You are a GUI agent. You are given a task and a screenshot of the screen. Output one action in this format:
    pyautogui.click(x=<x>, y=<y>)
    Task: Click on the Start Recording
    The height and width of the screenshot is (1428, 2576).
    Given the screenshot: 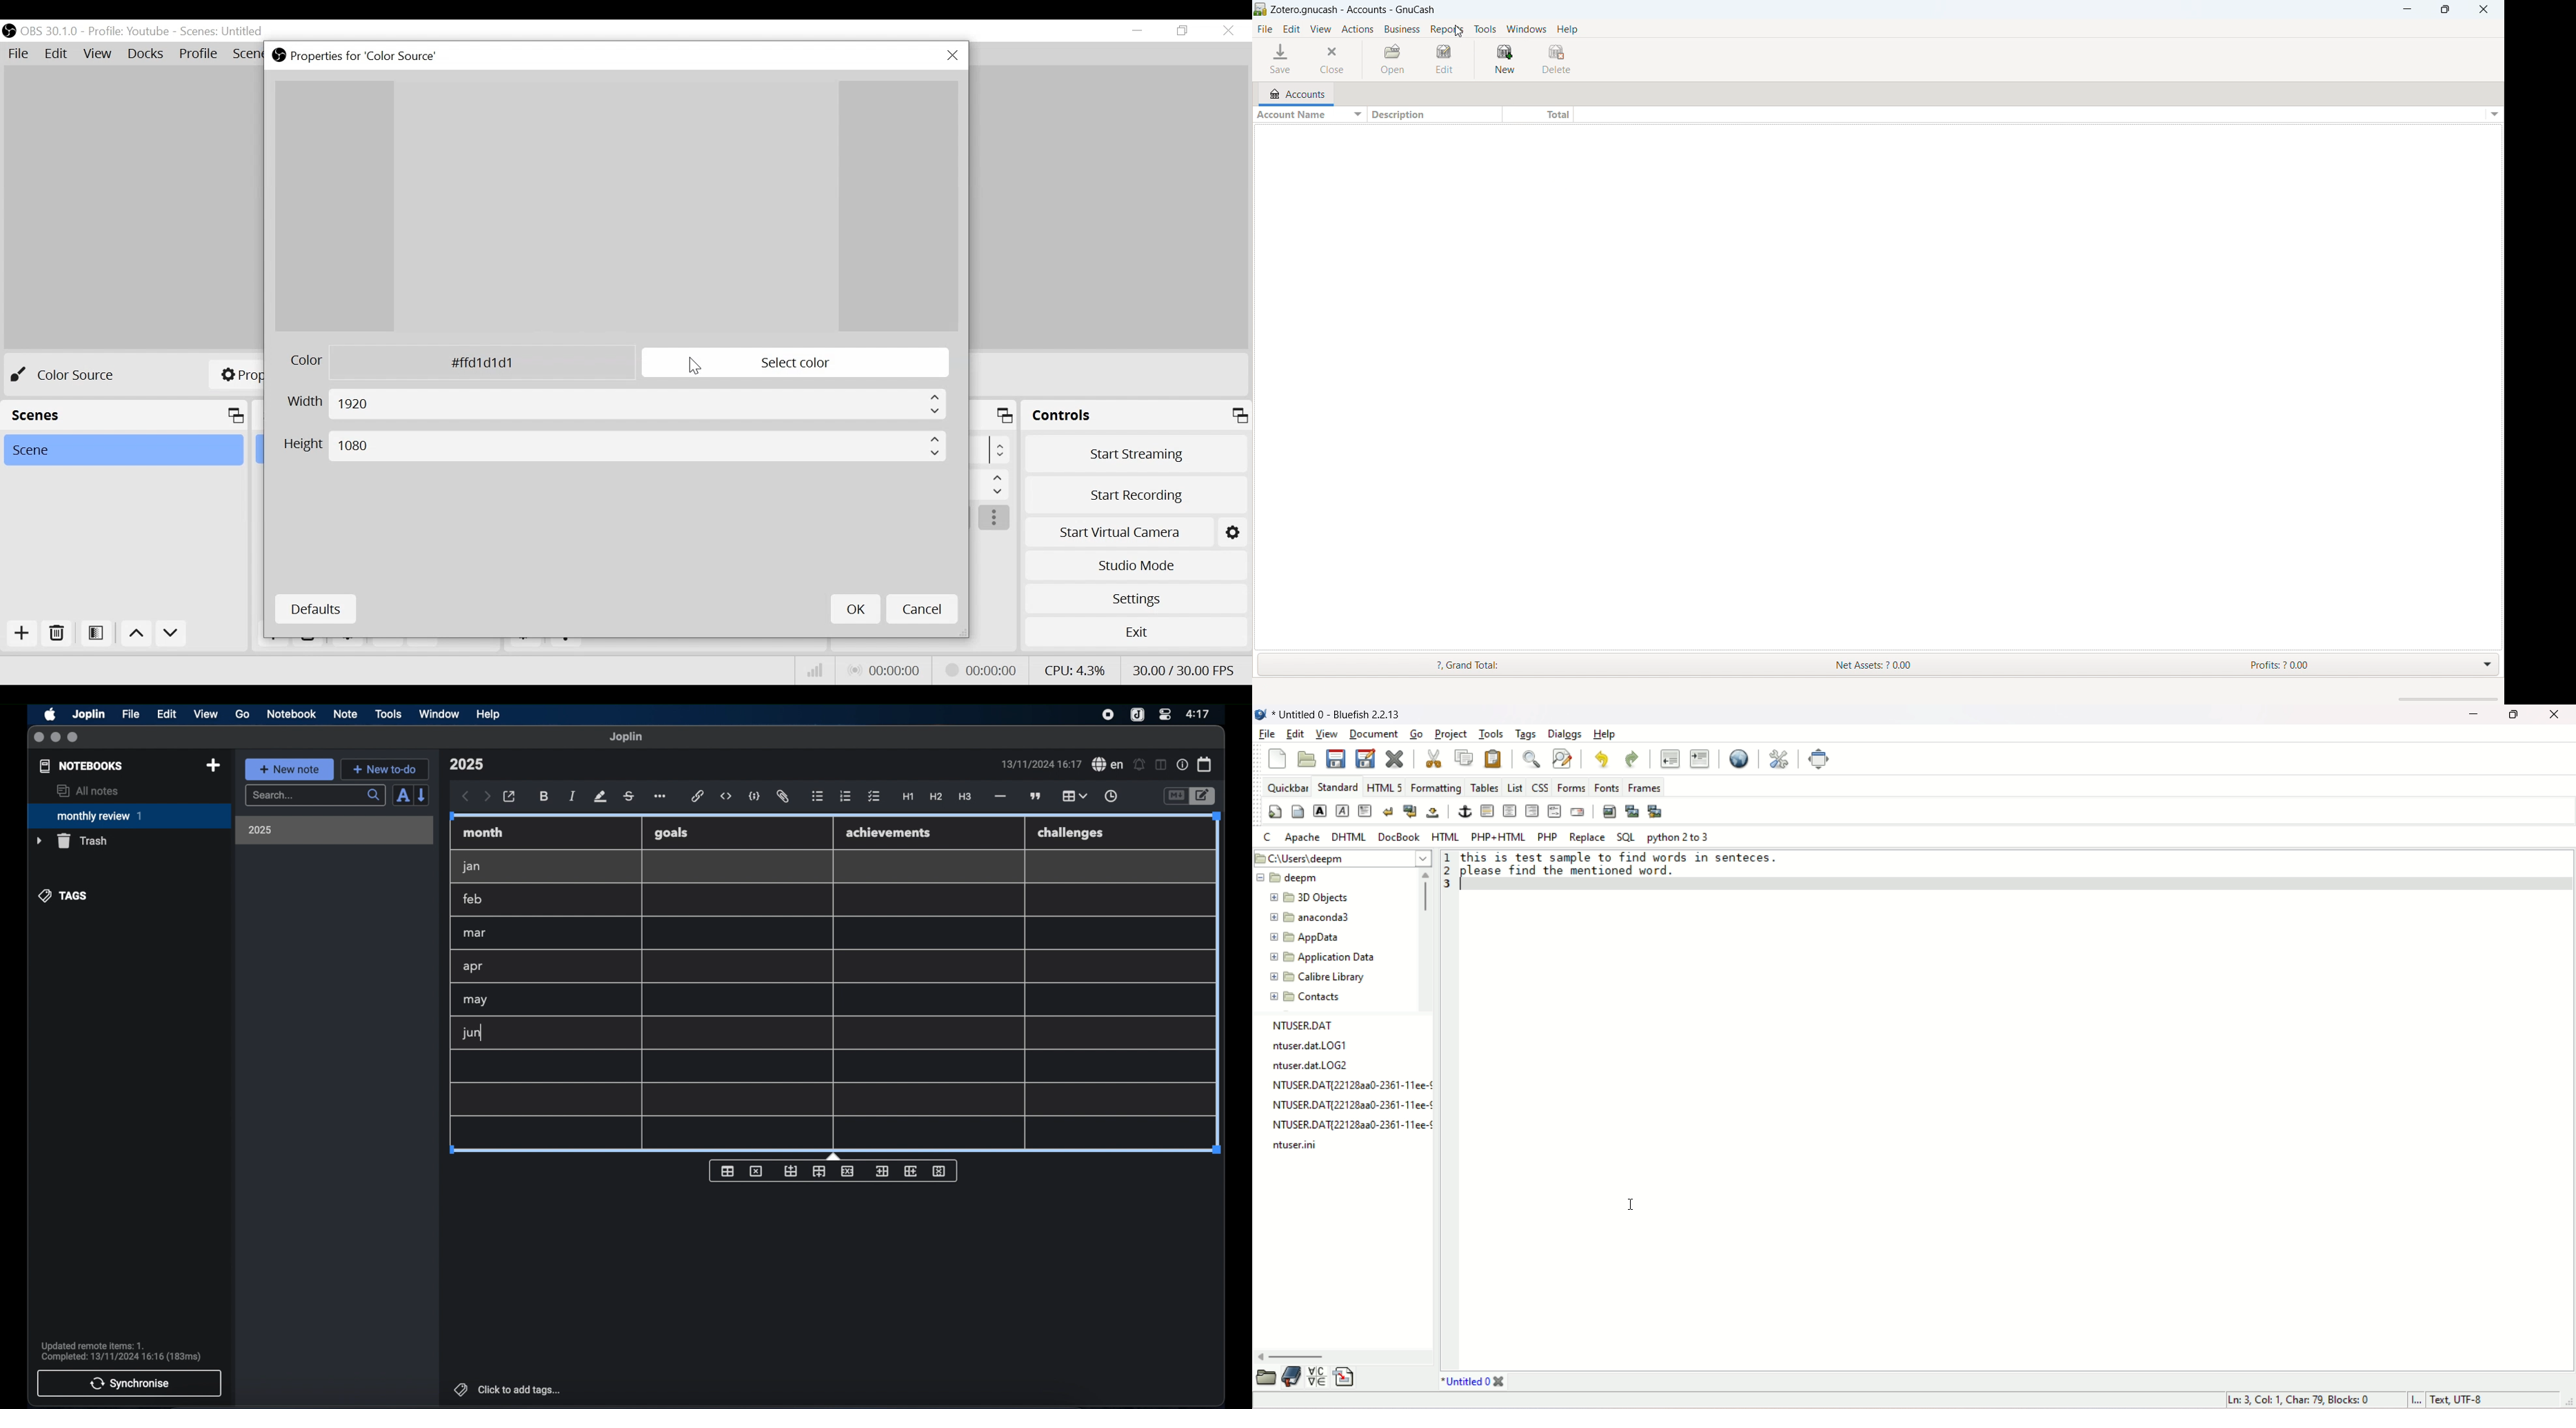 What is the action you would take?
    pyautogui.click(x=1137, y=496)
    